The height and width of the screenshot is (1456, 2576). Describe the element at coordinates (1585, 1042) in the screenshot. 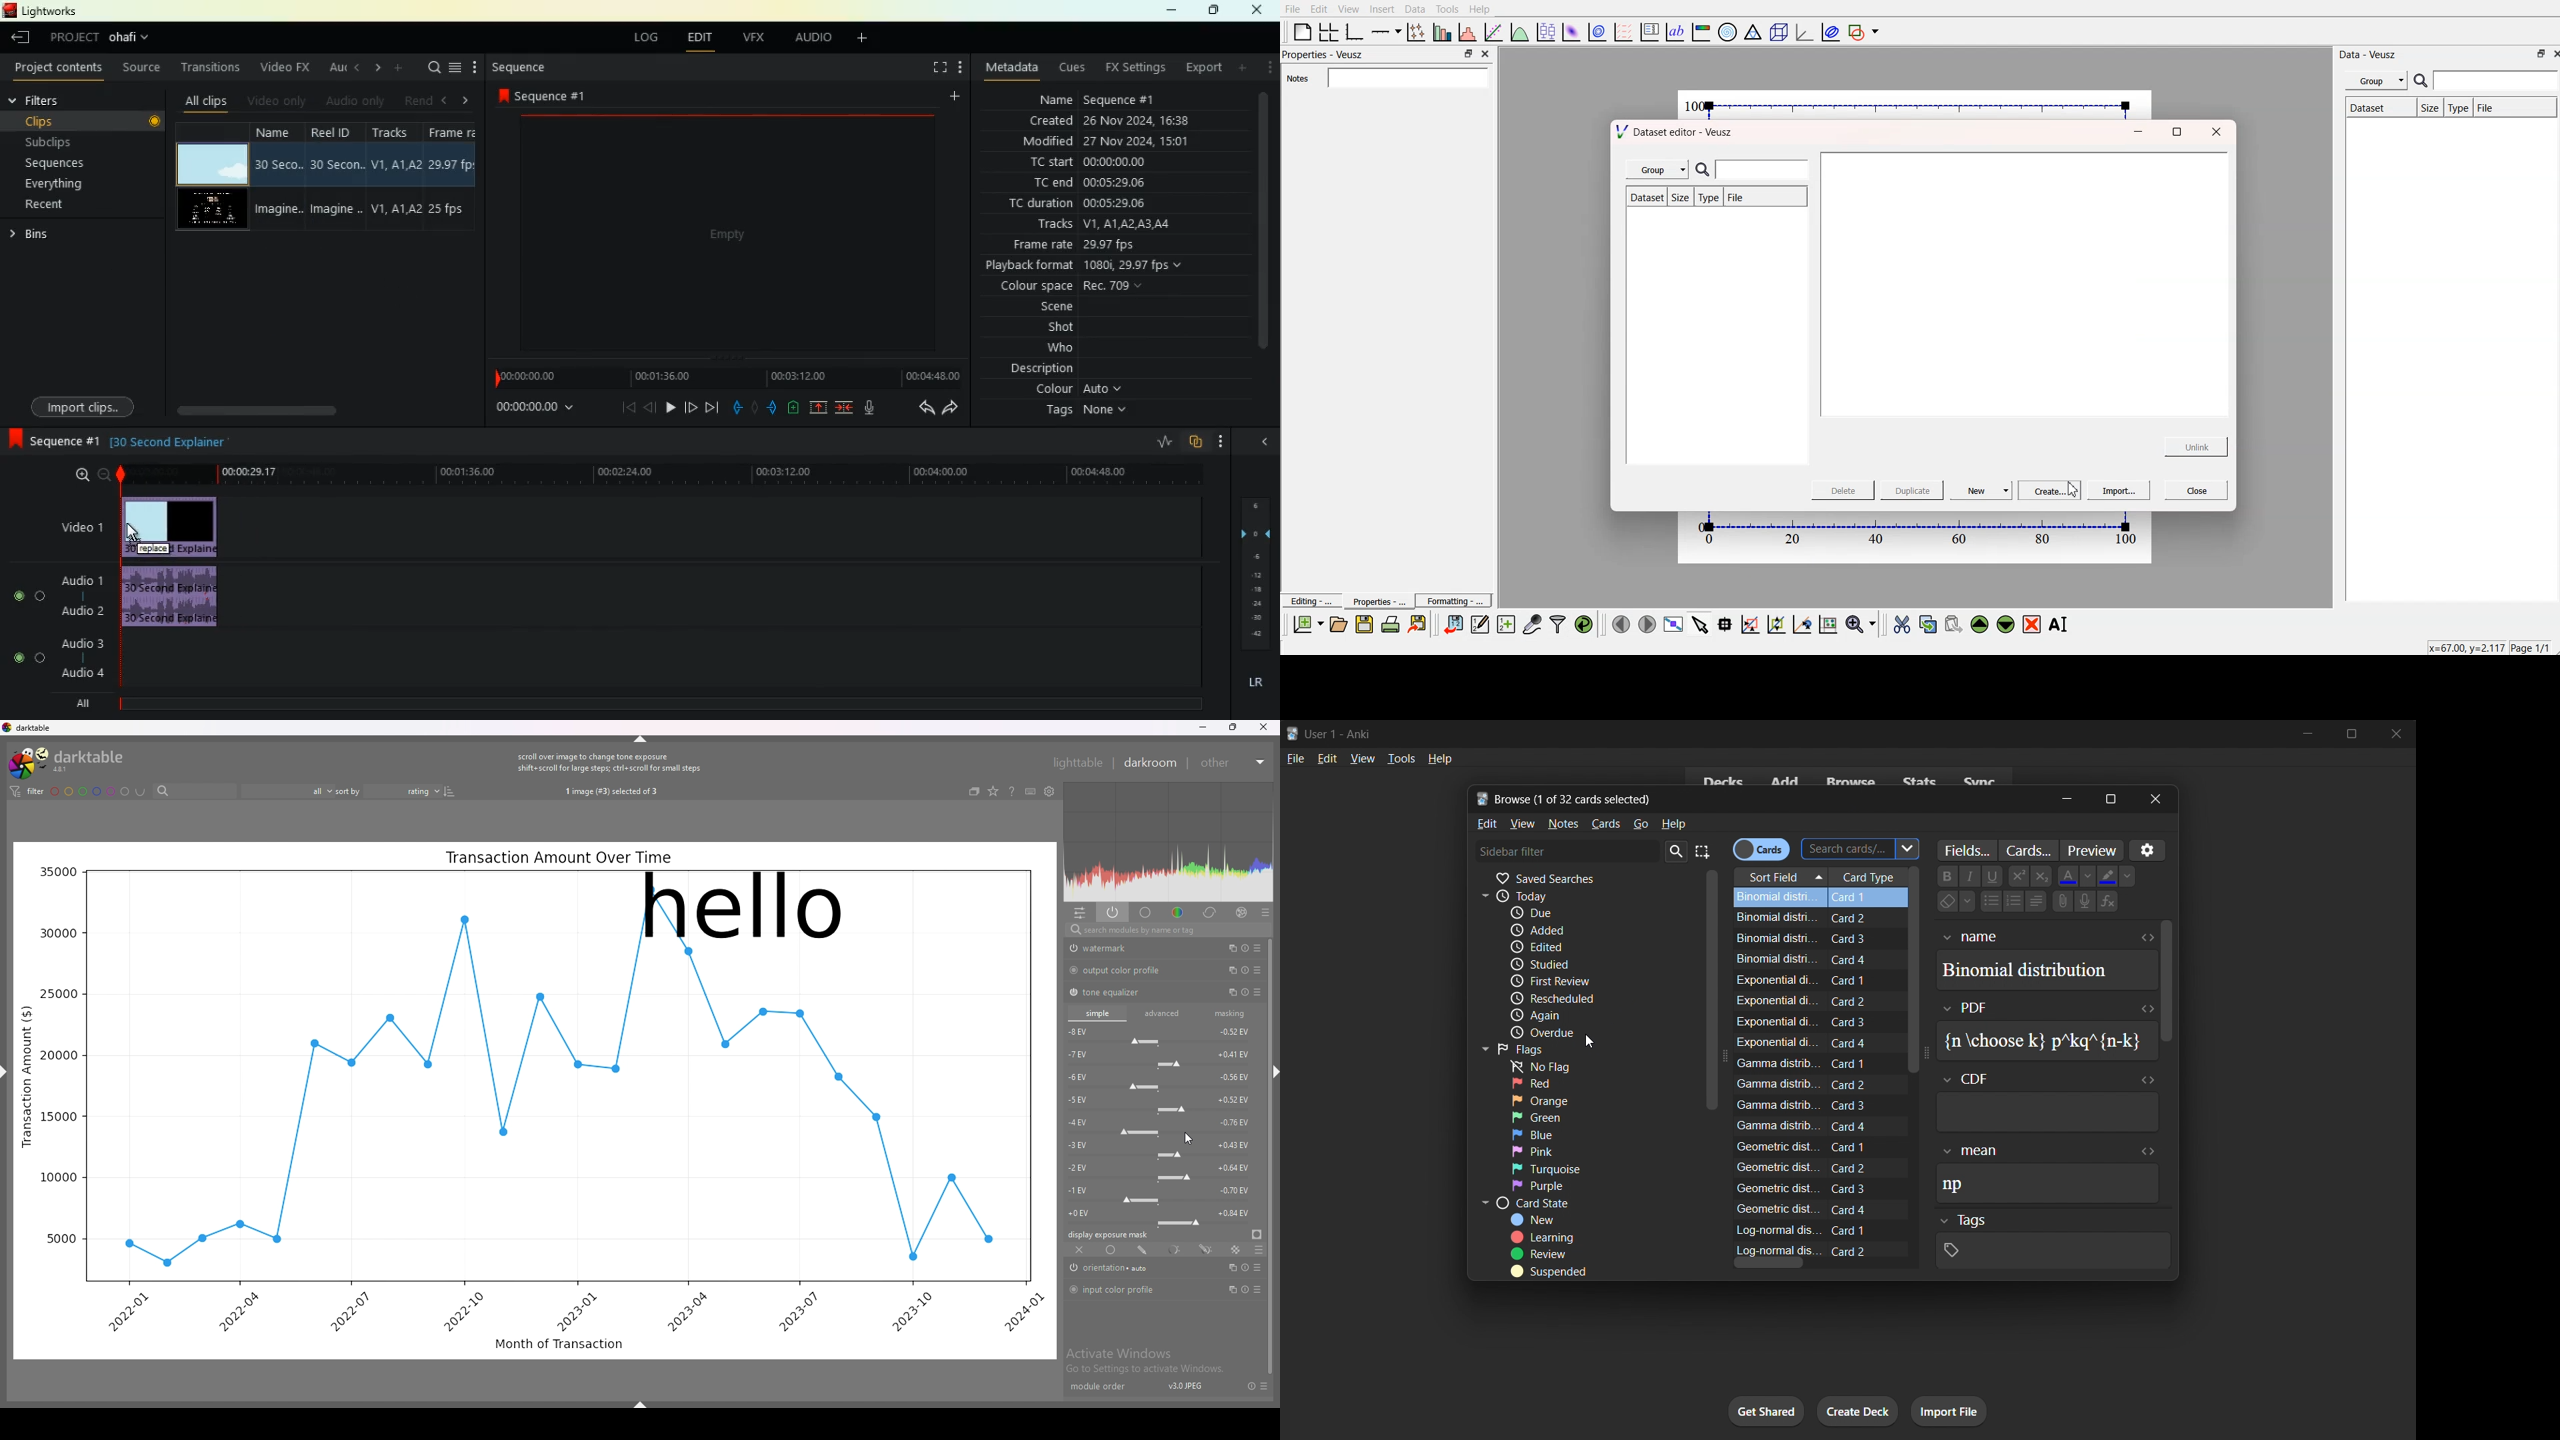

I see `cursor` at that location.